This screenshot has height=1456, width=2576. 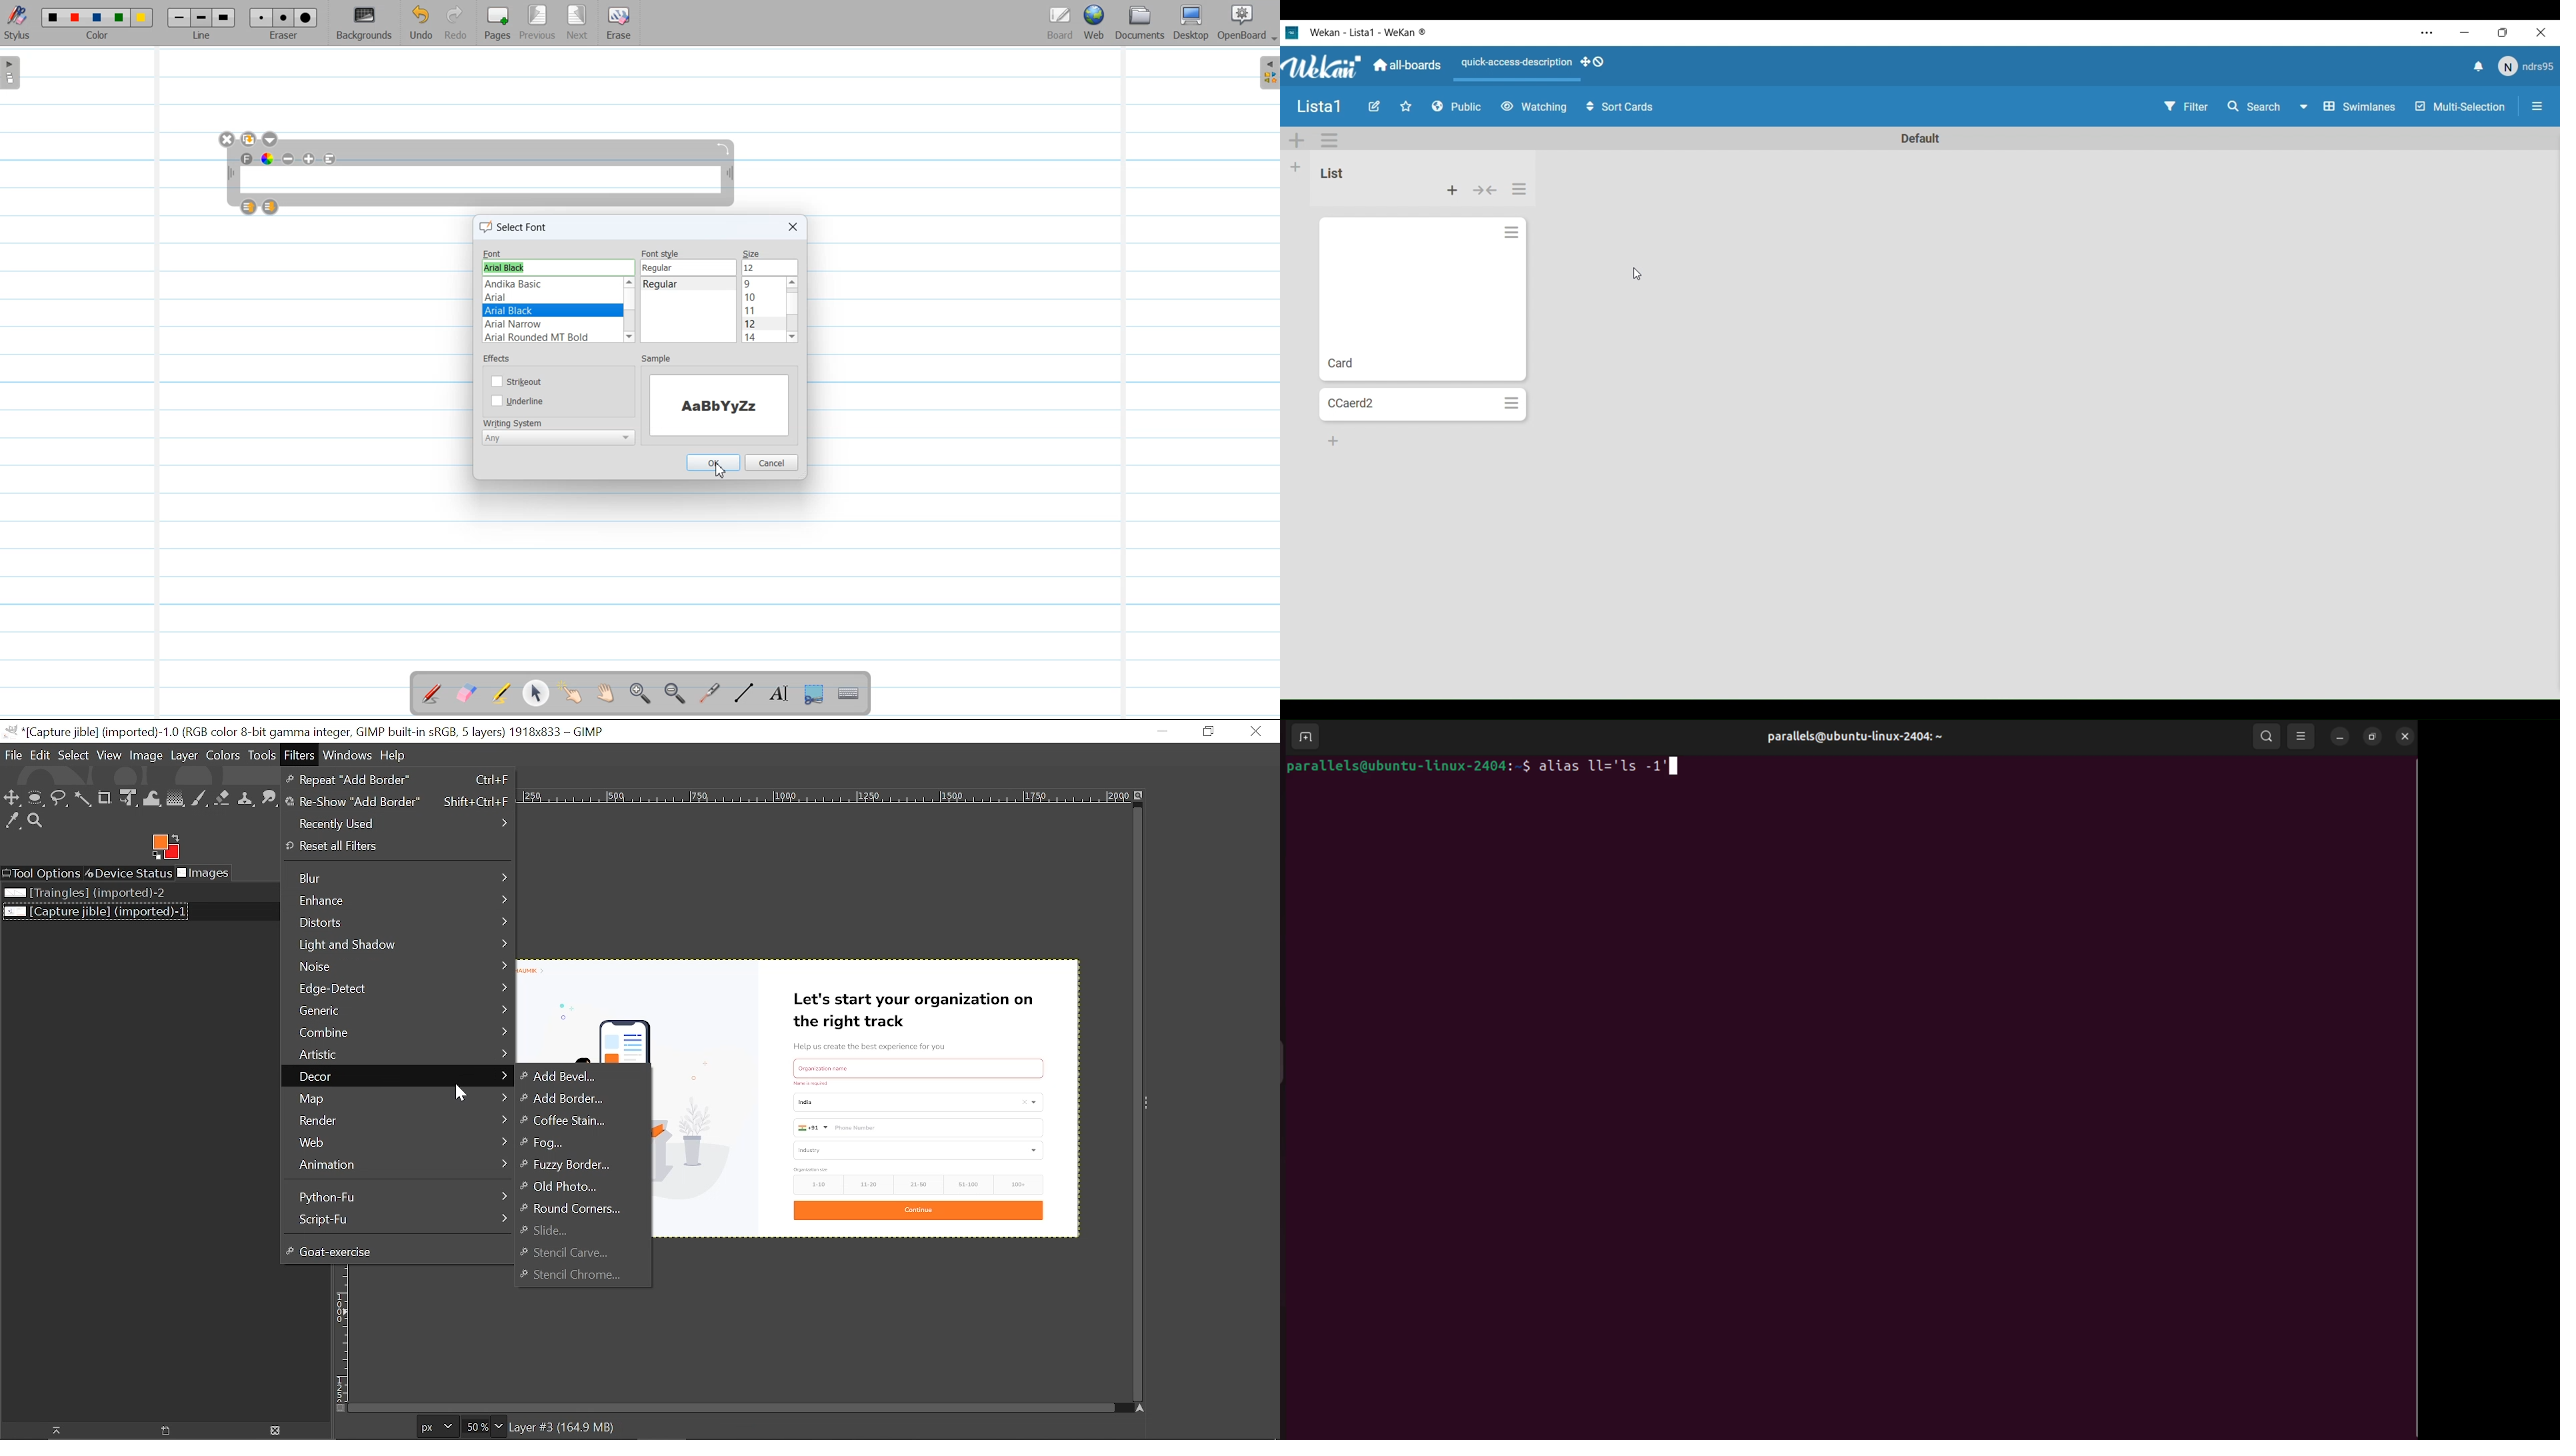 What do you see at coordinates (706, 1110) in the screenshot?
I see `Current image` at bounding box center [706, 1110].